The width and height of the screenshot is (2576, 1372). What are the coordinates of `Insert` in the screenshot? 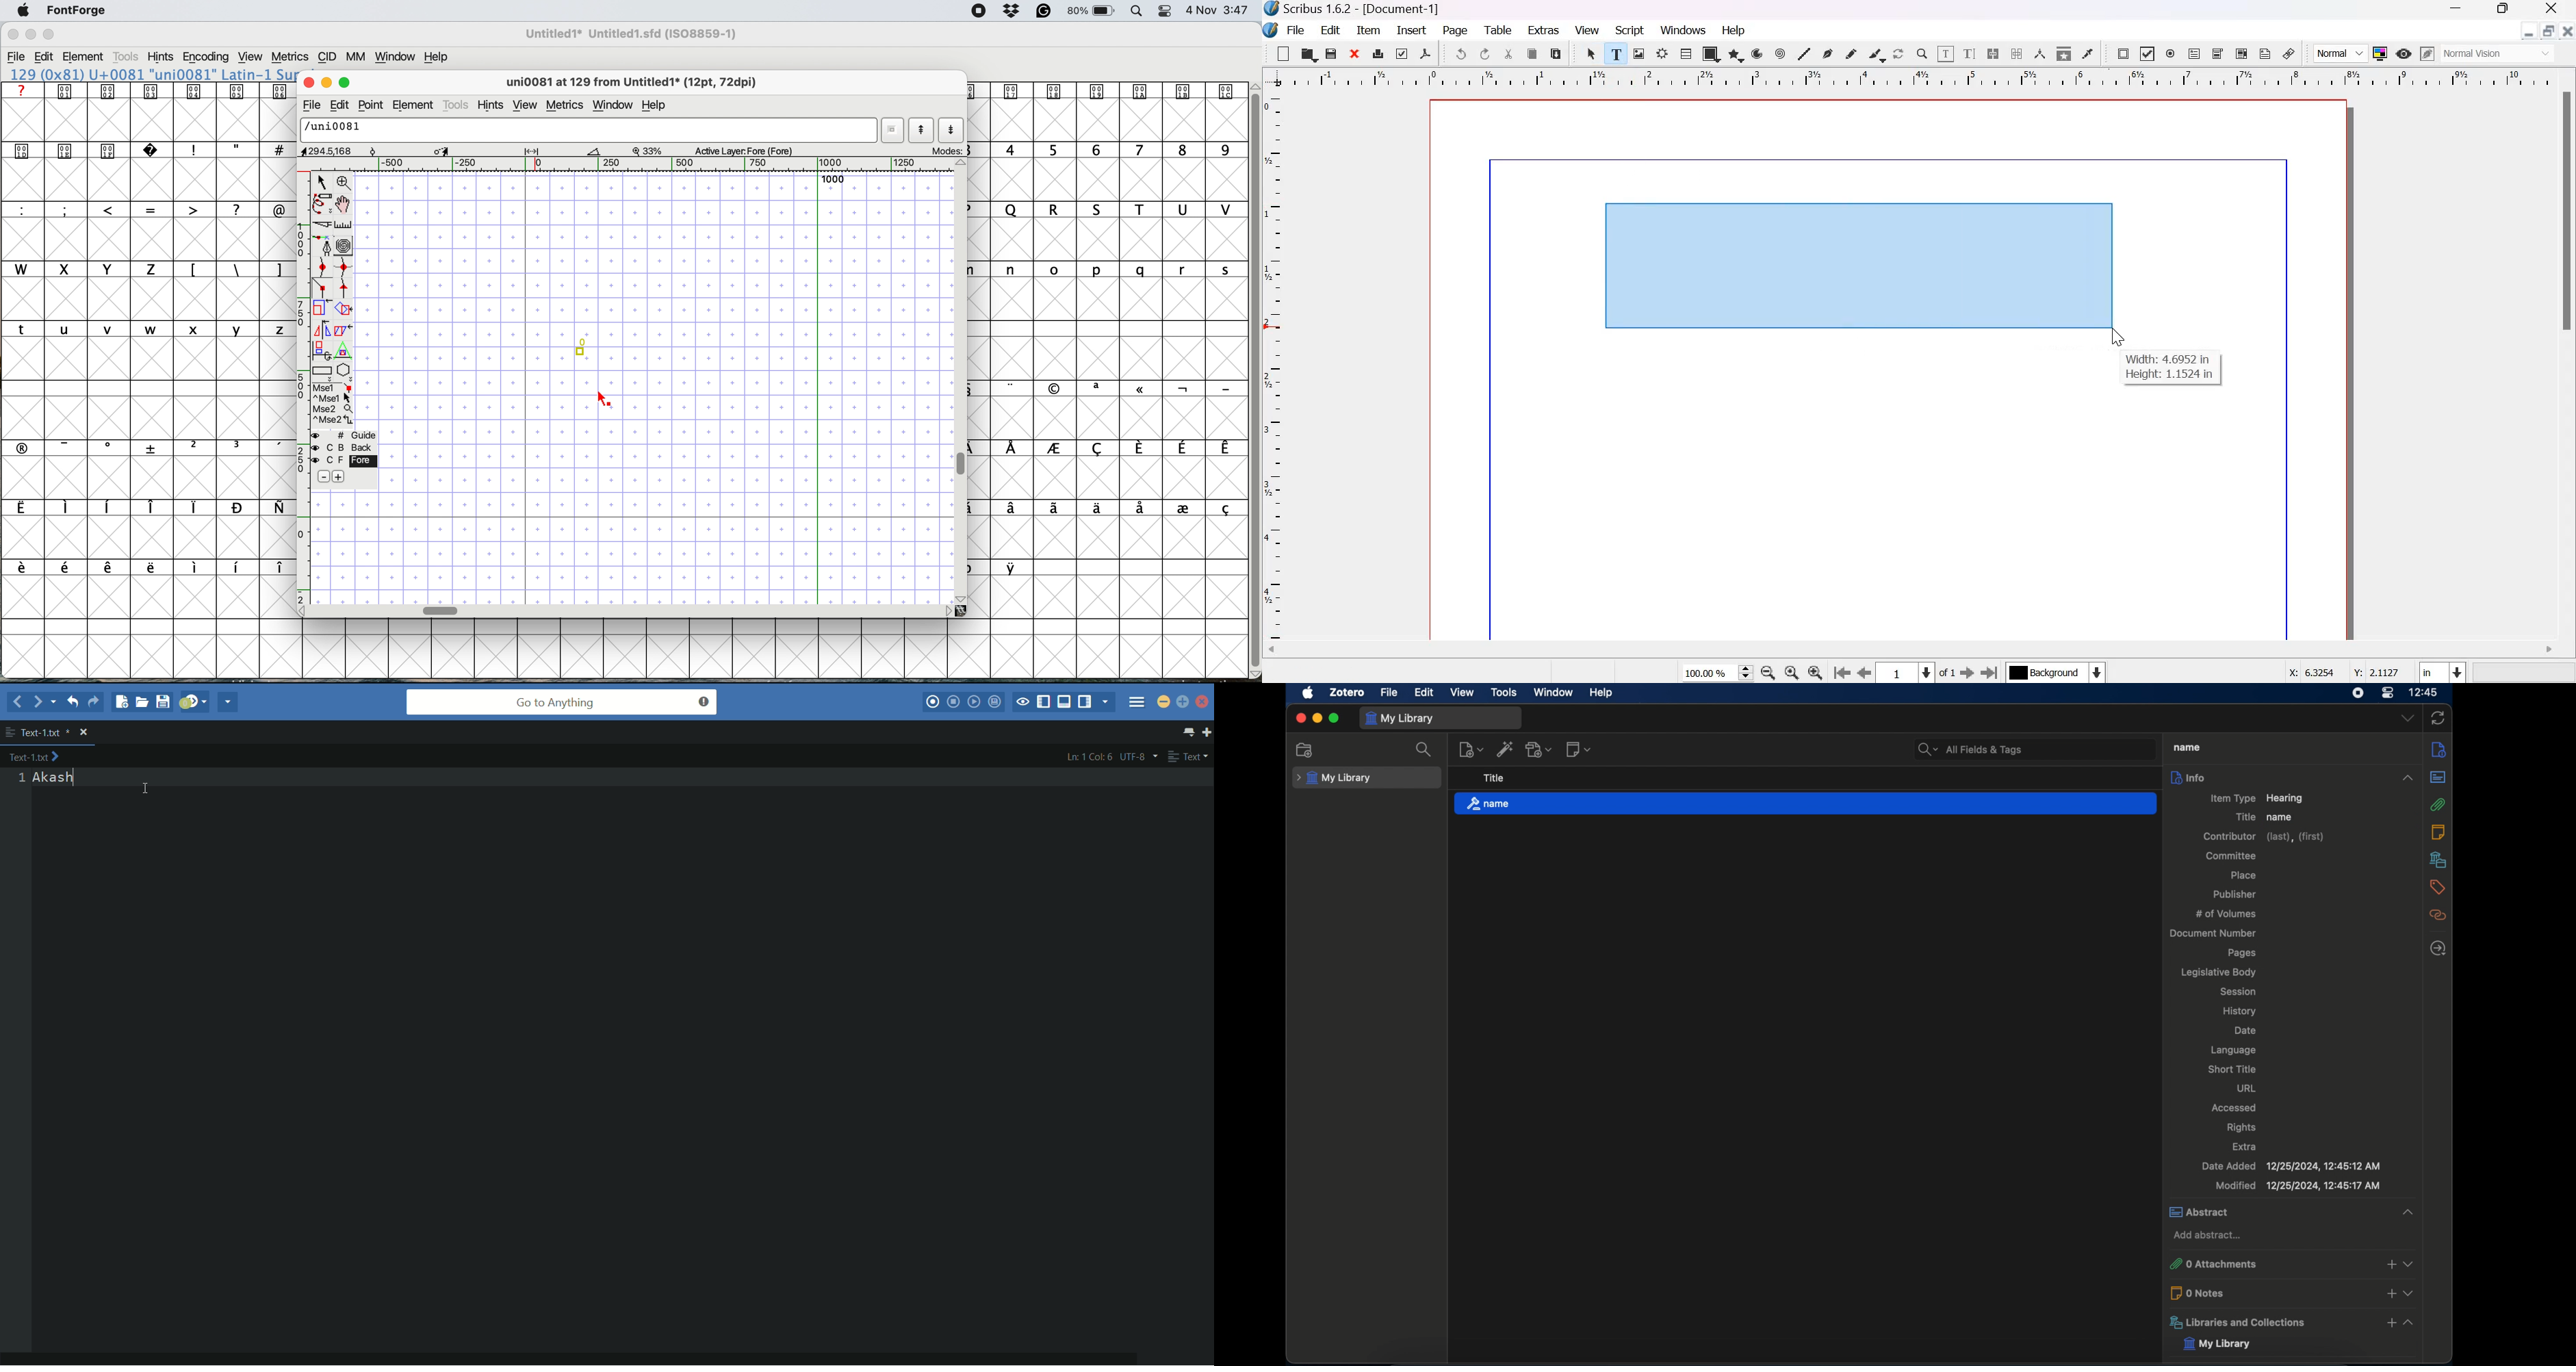 It's located at (1412, 30).